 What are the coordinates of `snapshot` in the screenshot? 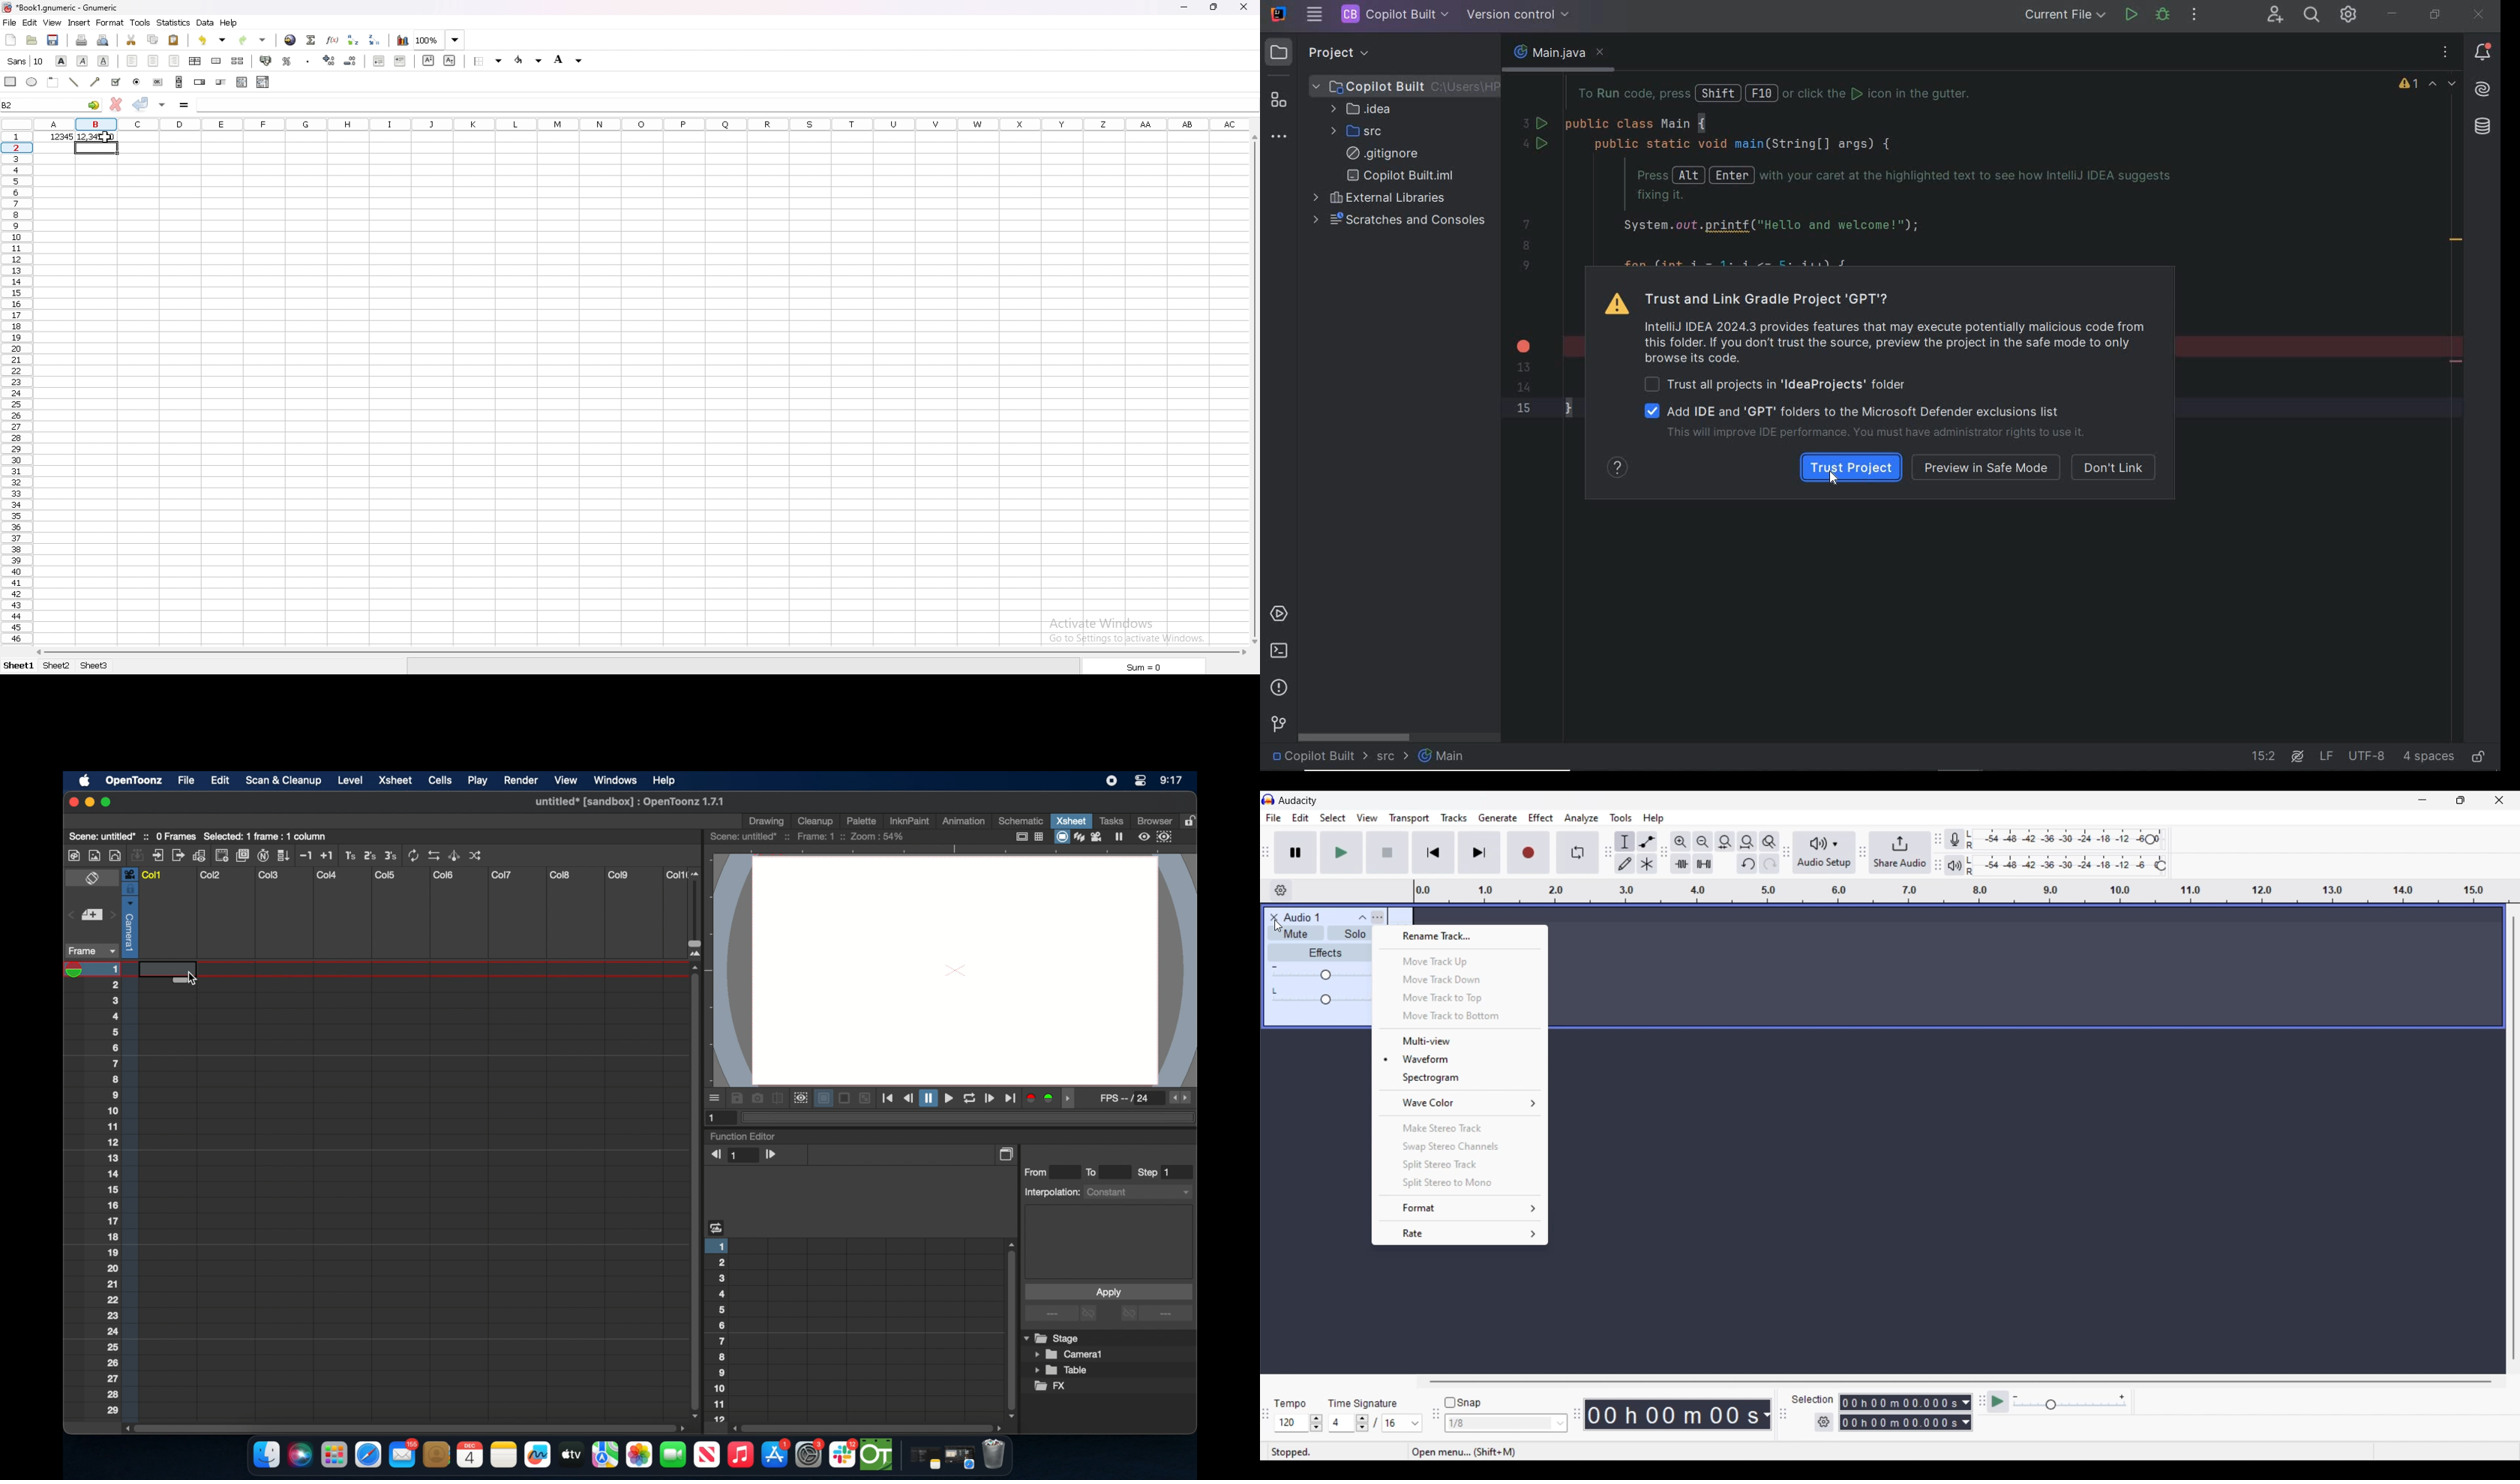 It's located at (757, 1098).